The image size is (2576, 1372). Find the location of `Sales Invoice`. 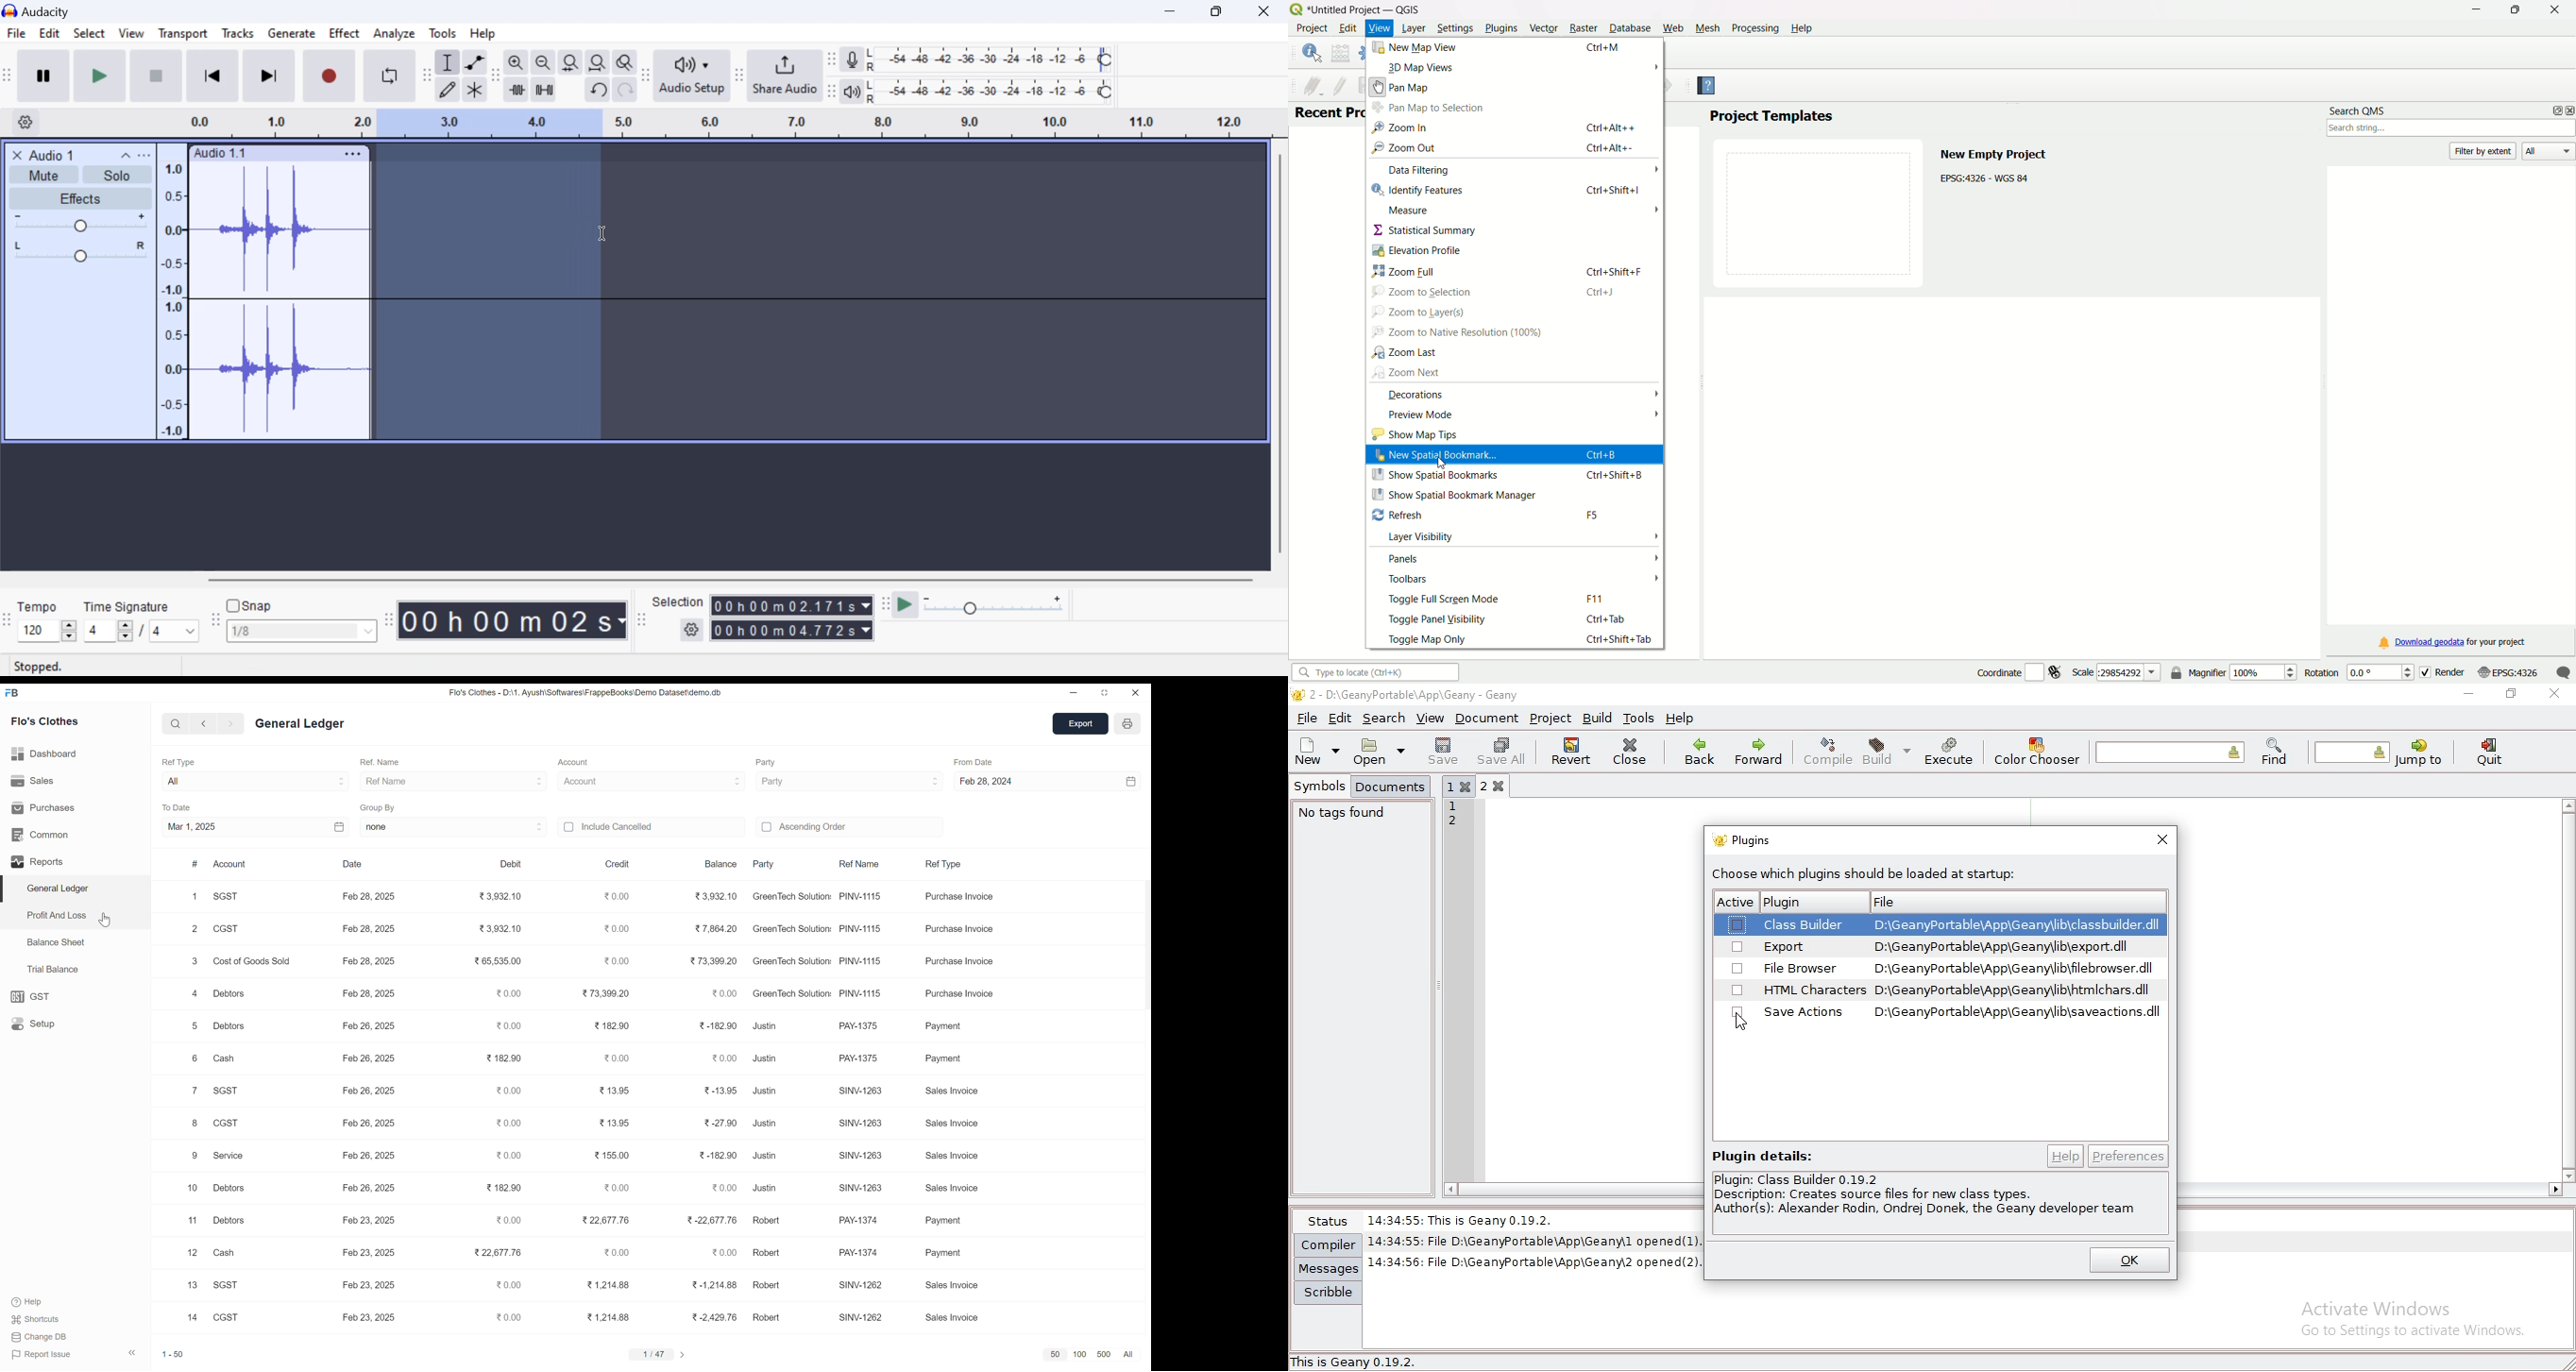

Sales Invoice is located at coordinates (956, 1156).